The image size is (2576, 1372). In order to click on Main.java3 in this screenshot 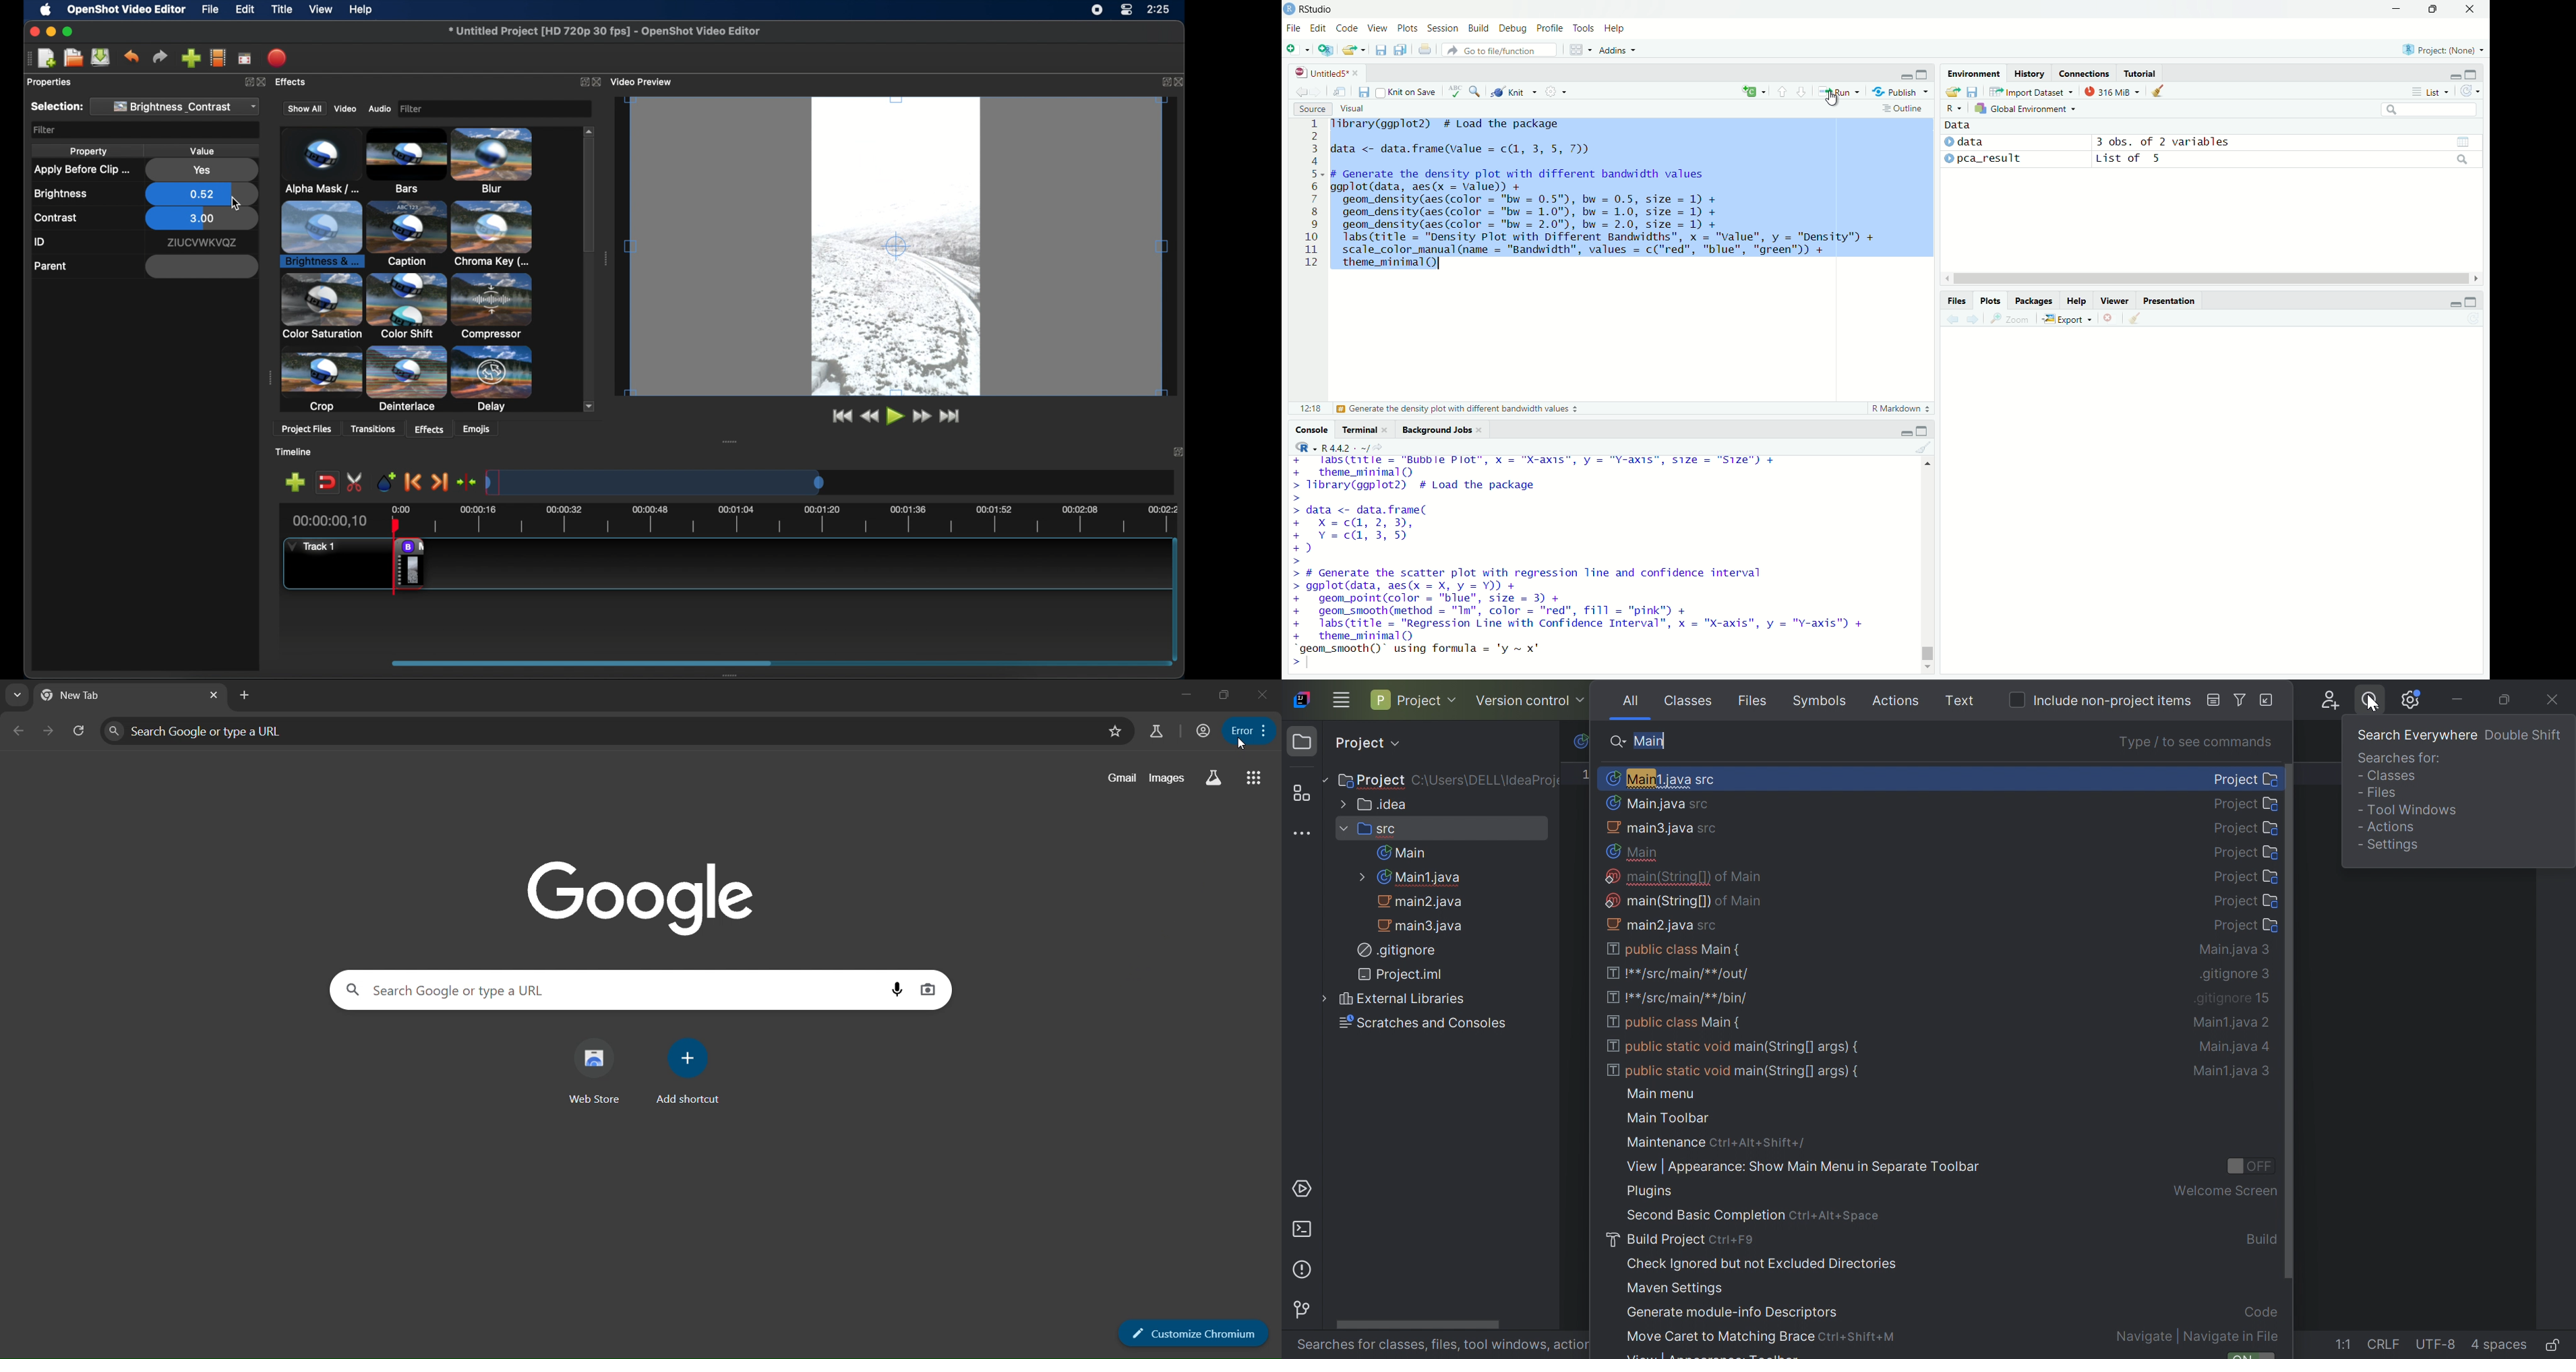, I will do `click(2234, 951)`.